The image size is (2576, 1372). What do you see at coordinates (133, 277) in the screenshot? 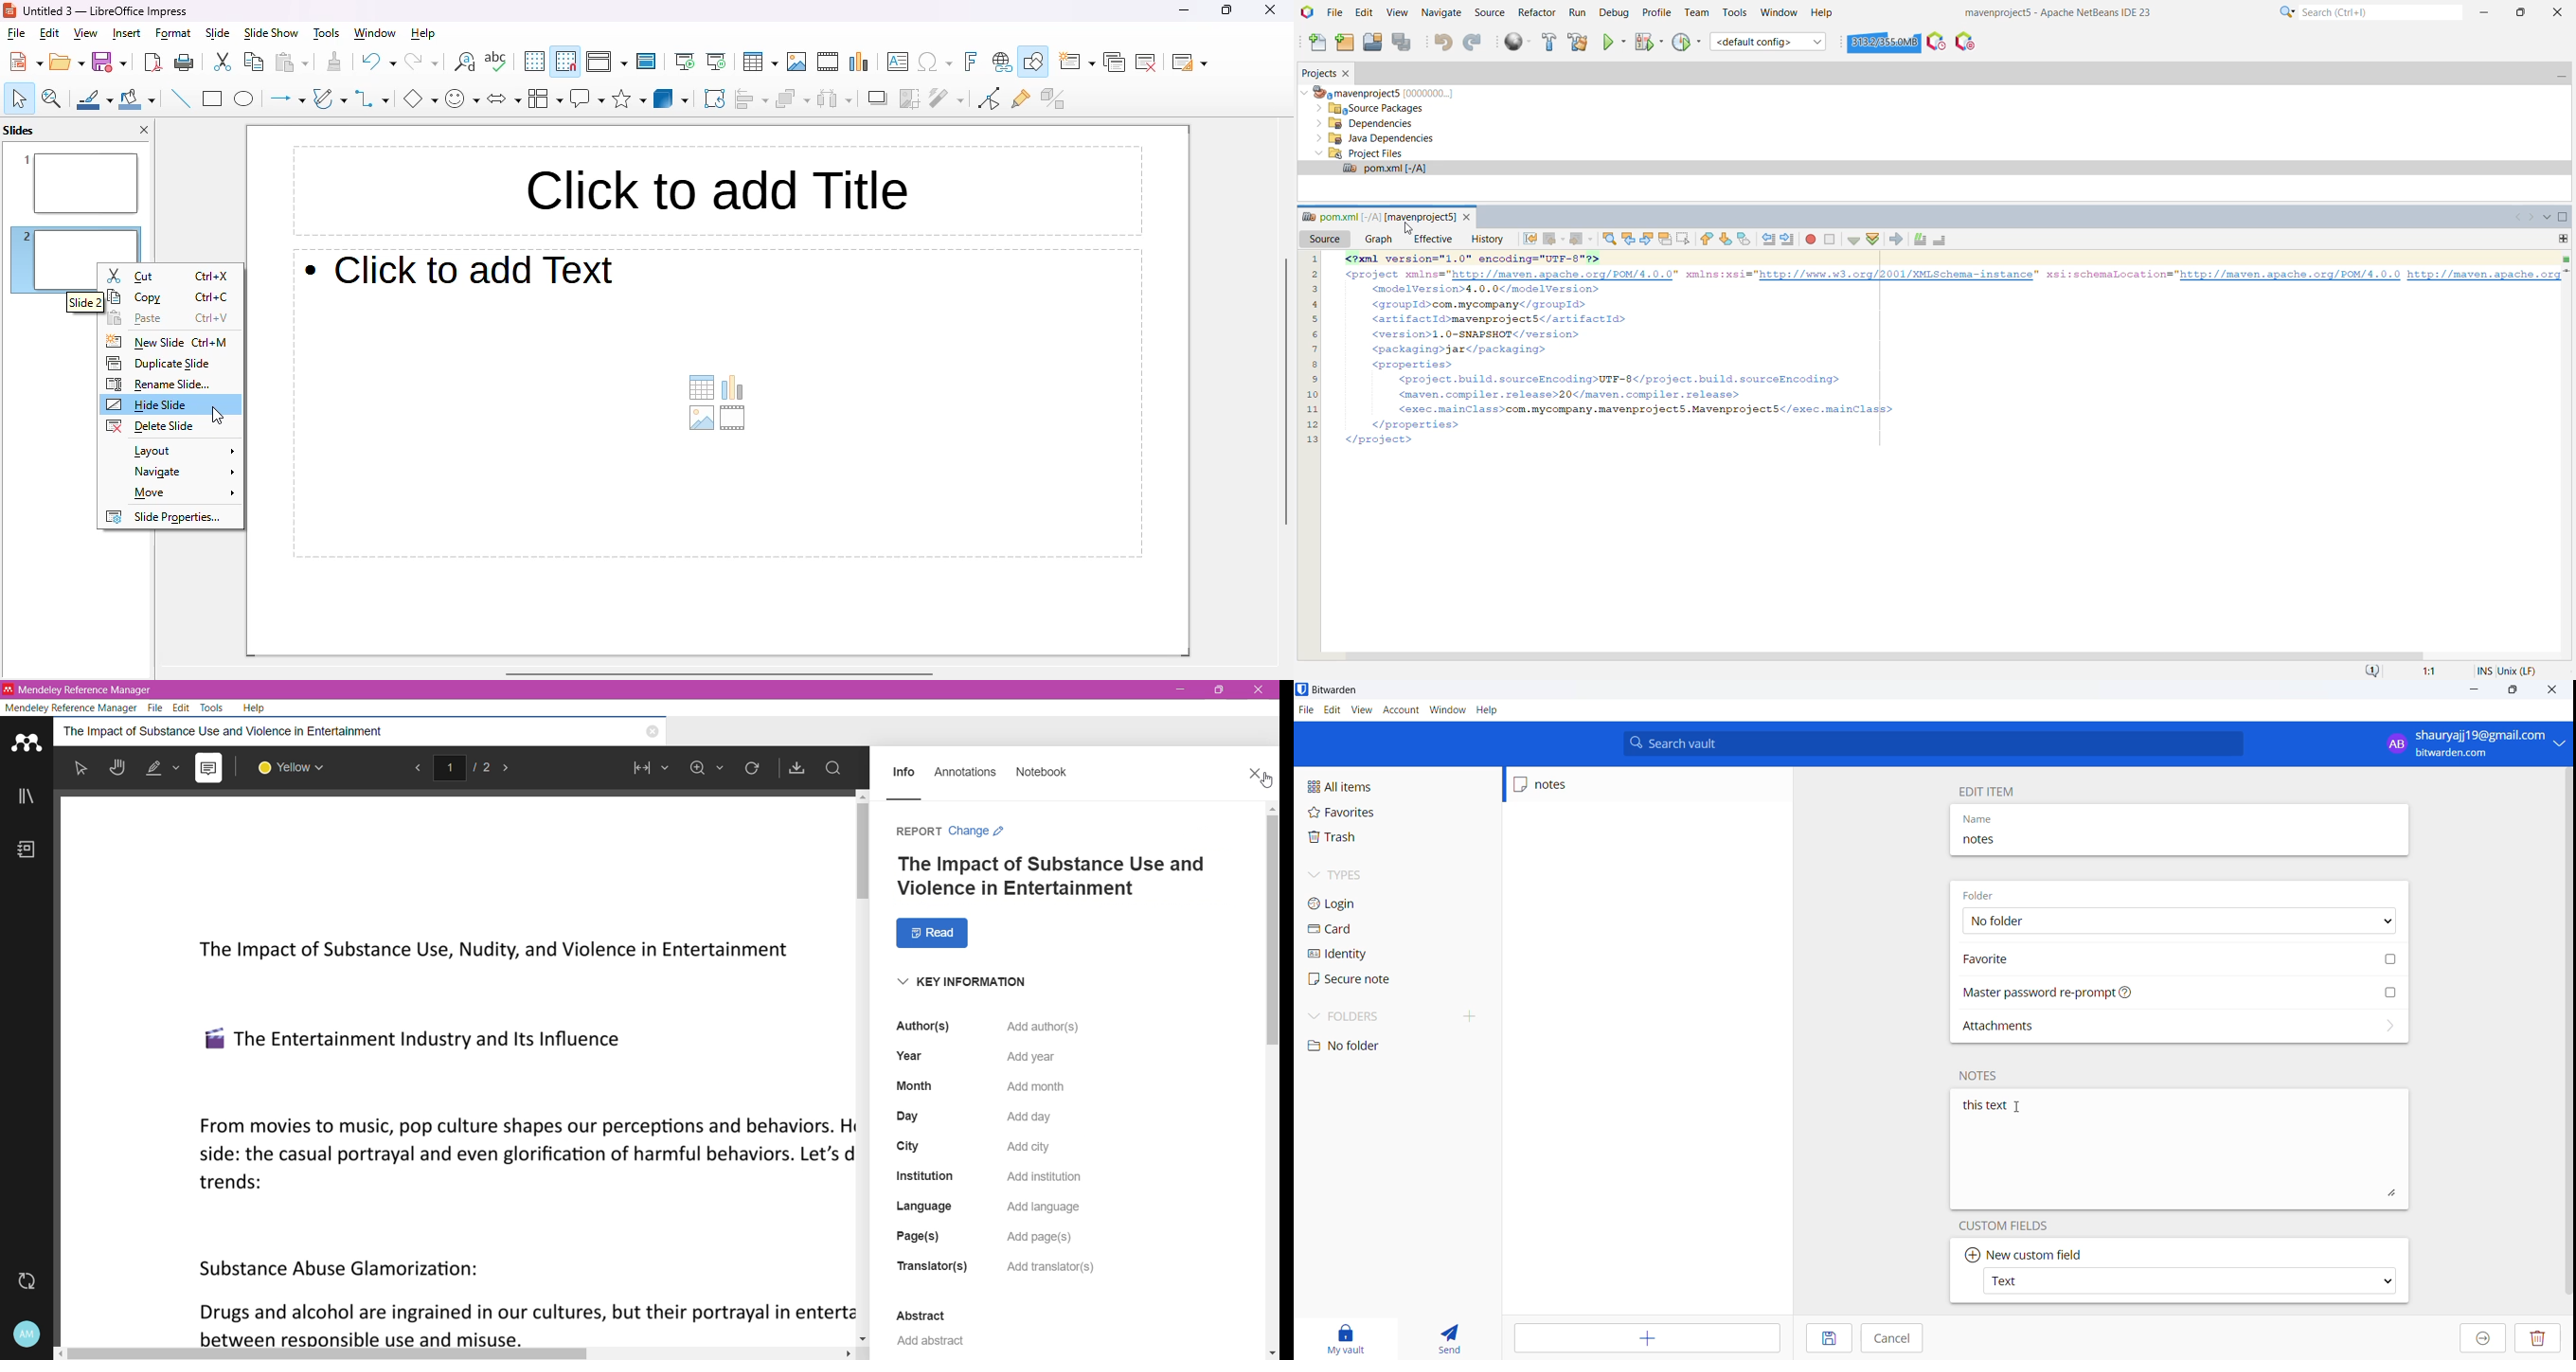
I see `cut` at bounding box center [133, 277].